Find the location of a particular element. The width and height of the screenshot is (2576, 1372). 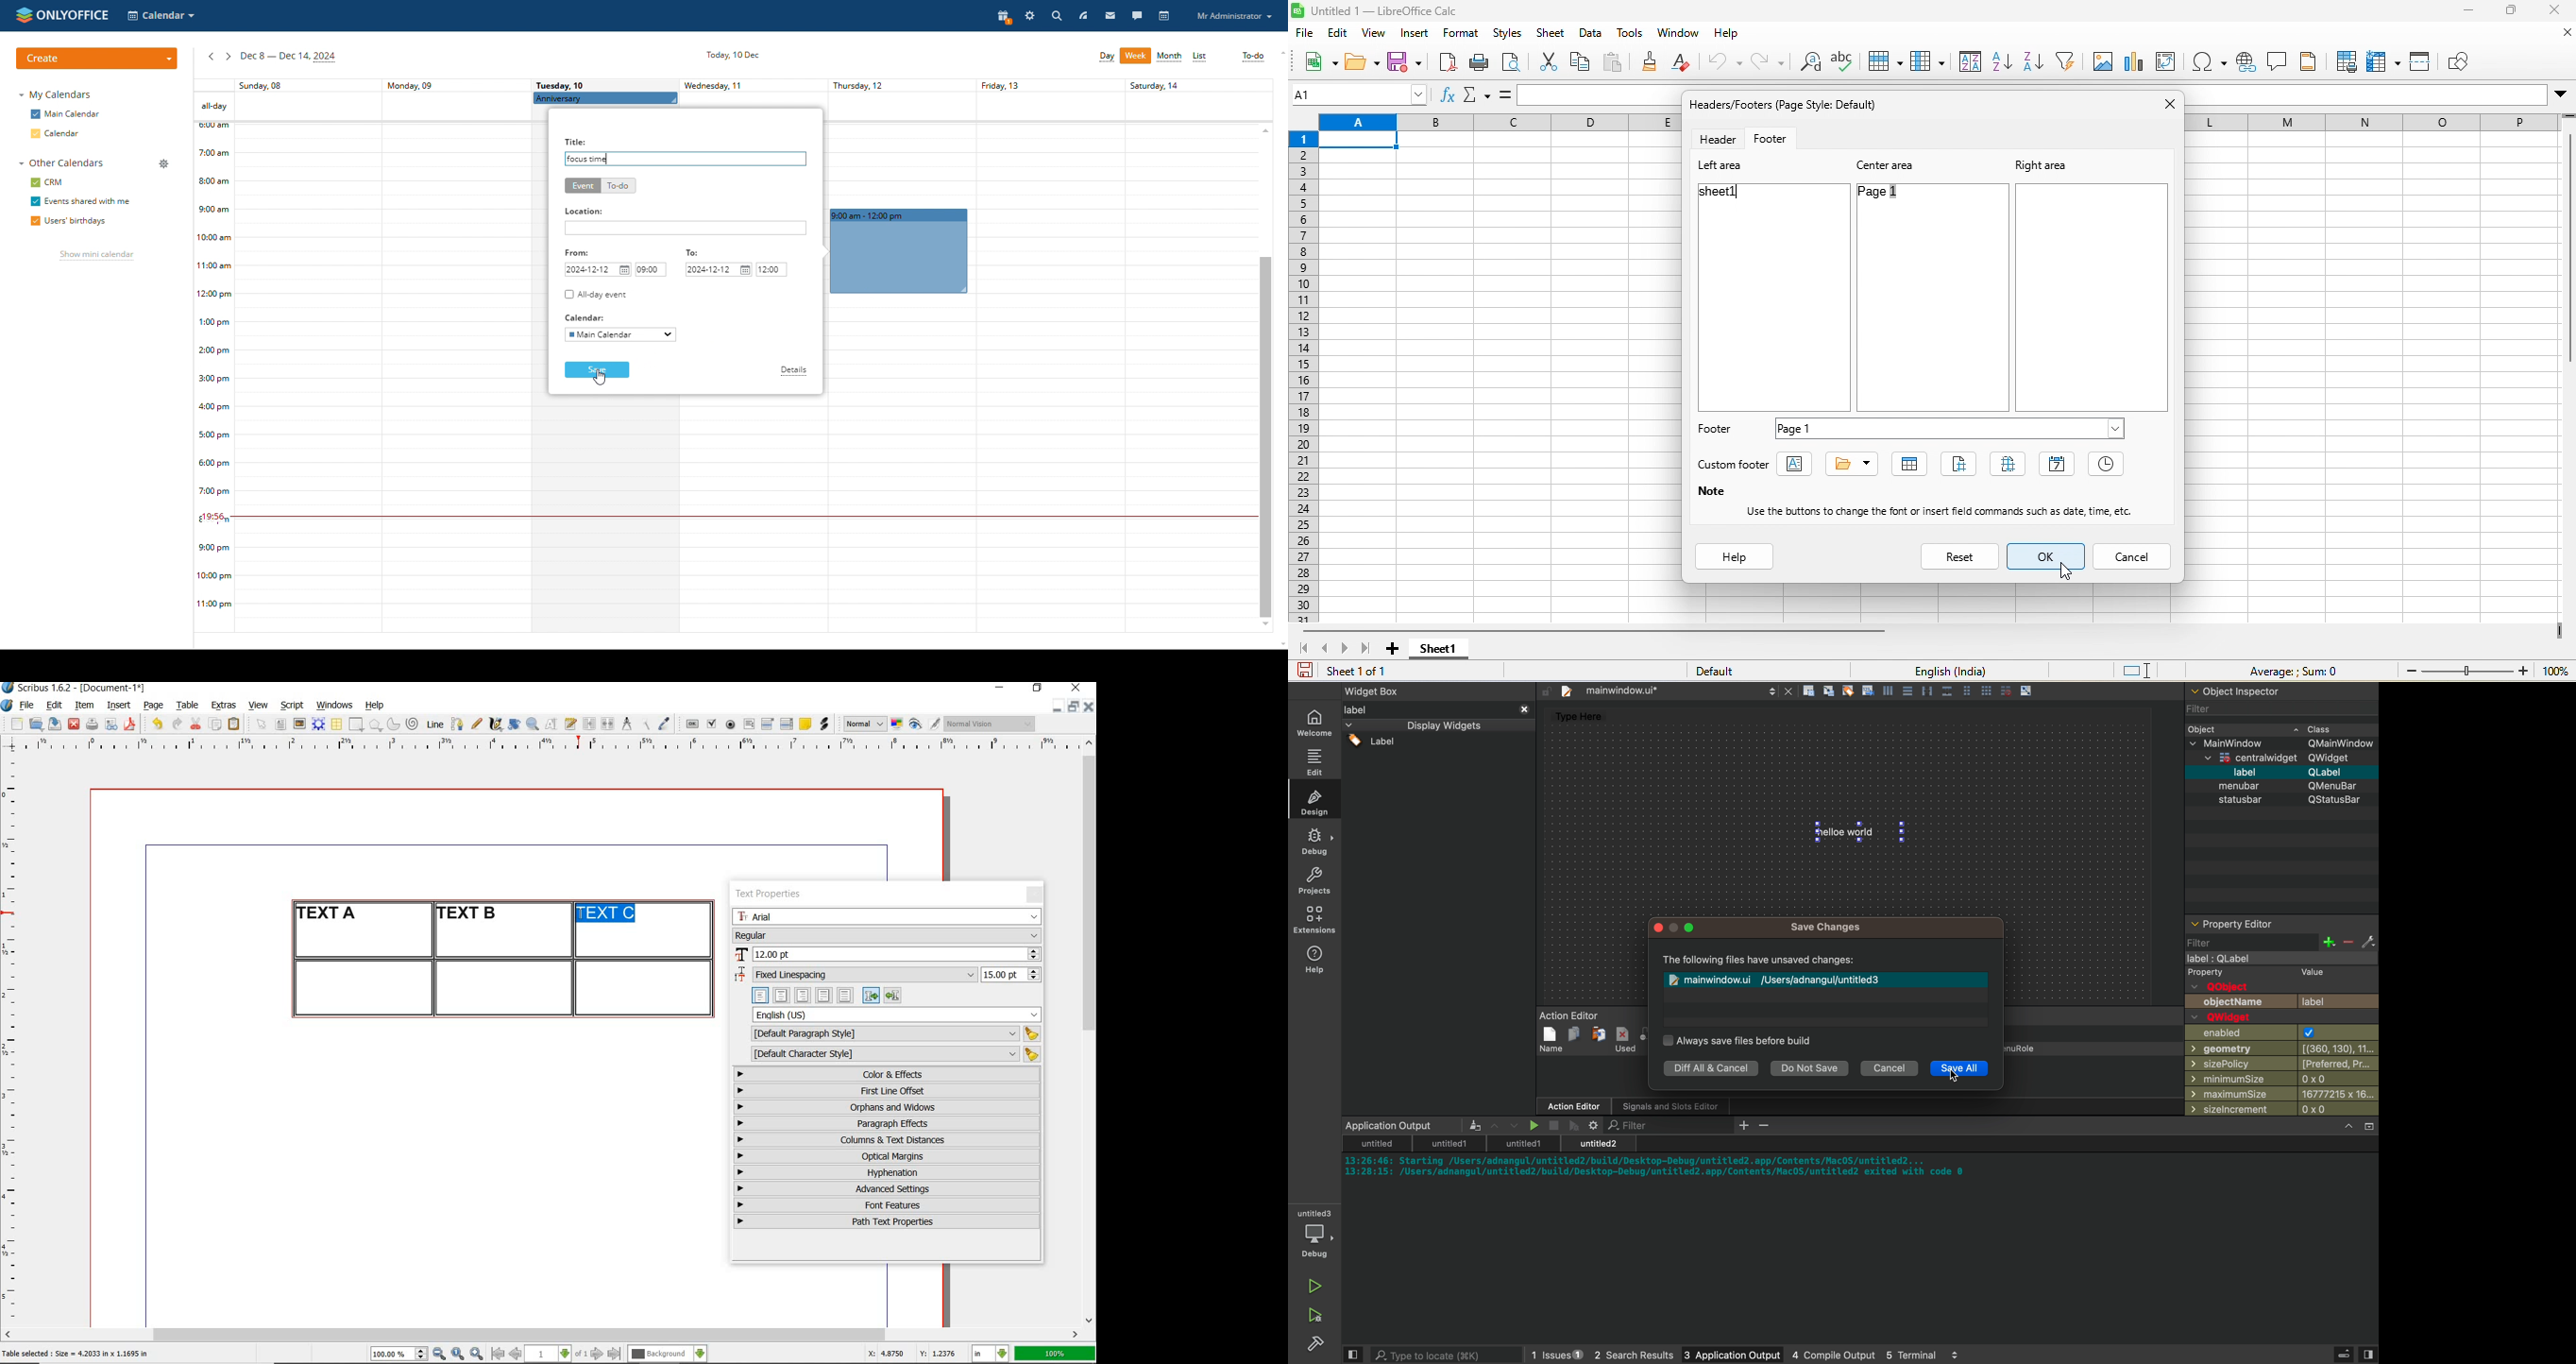

headers and footers is located at coordinates (2308, 60).